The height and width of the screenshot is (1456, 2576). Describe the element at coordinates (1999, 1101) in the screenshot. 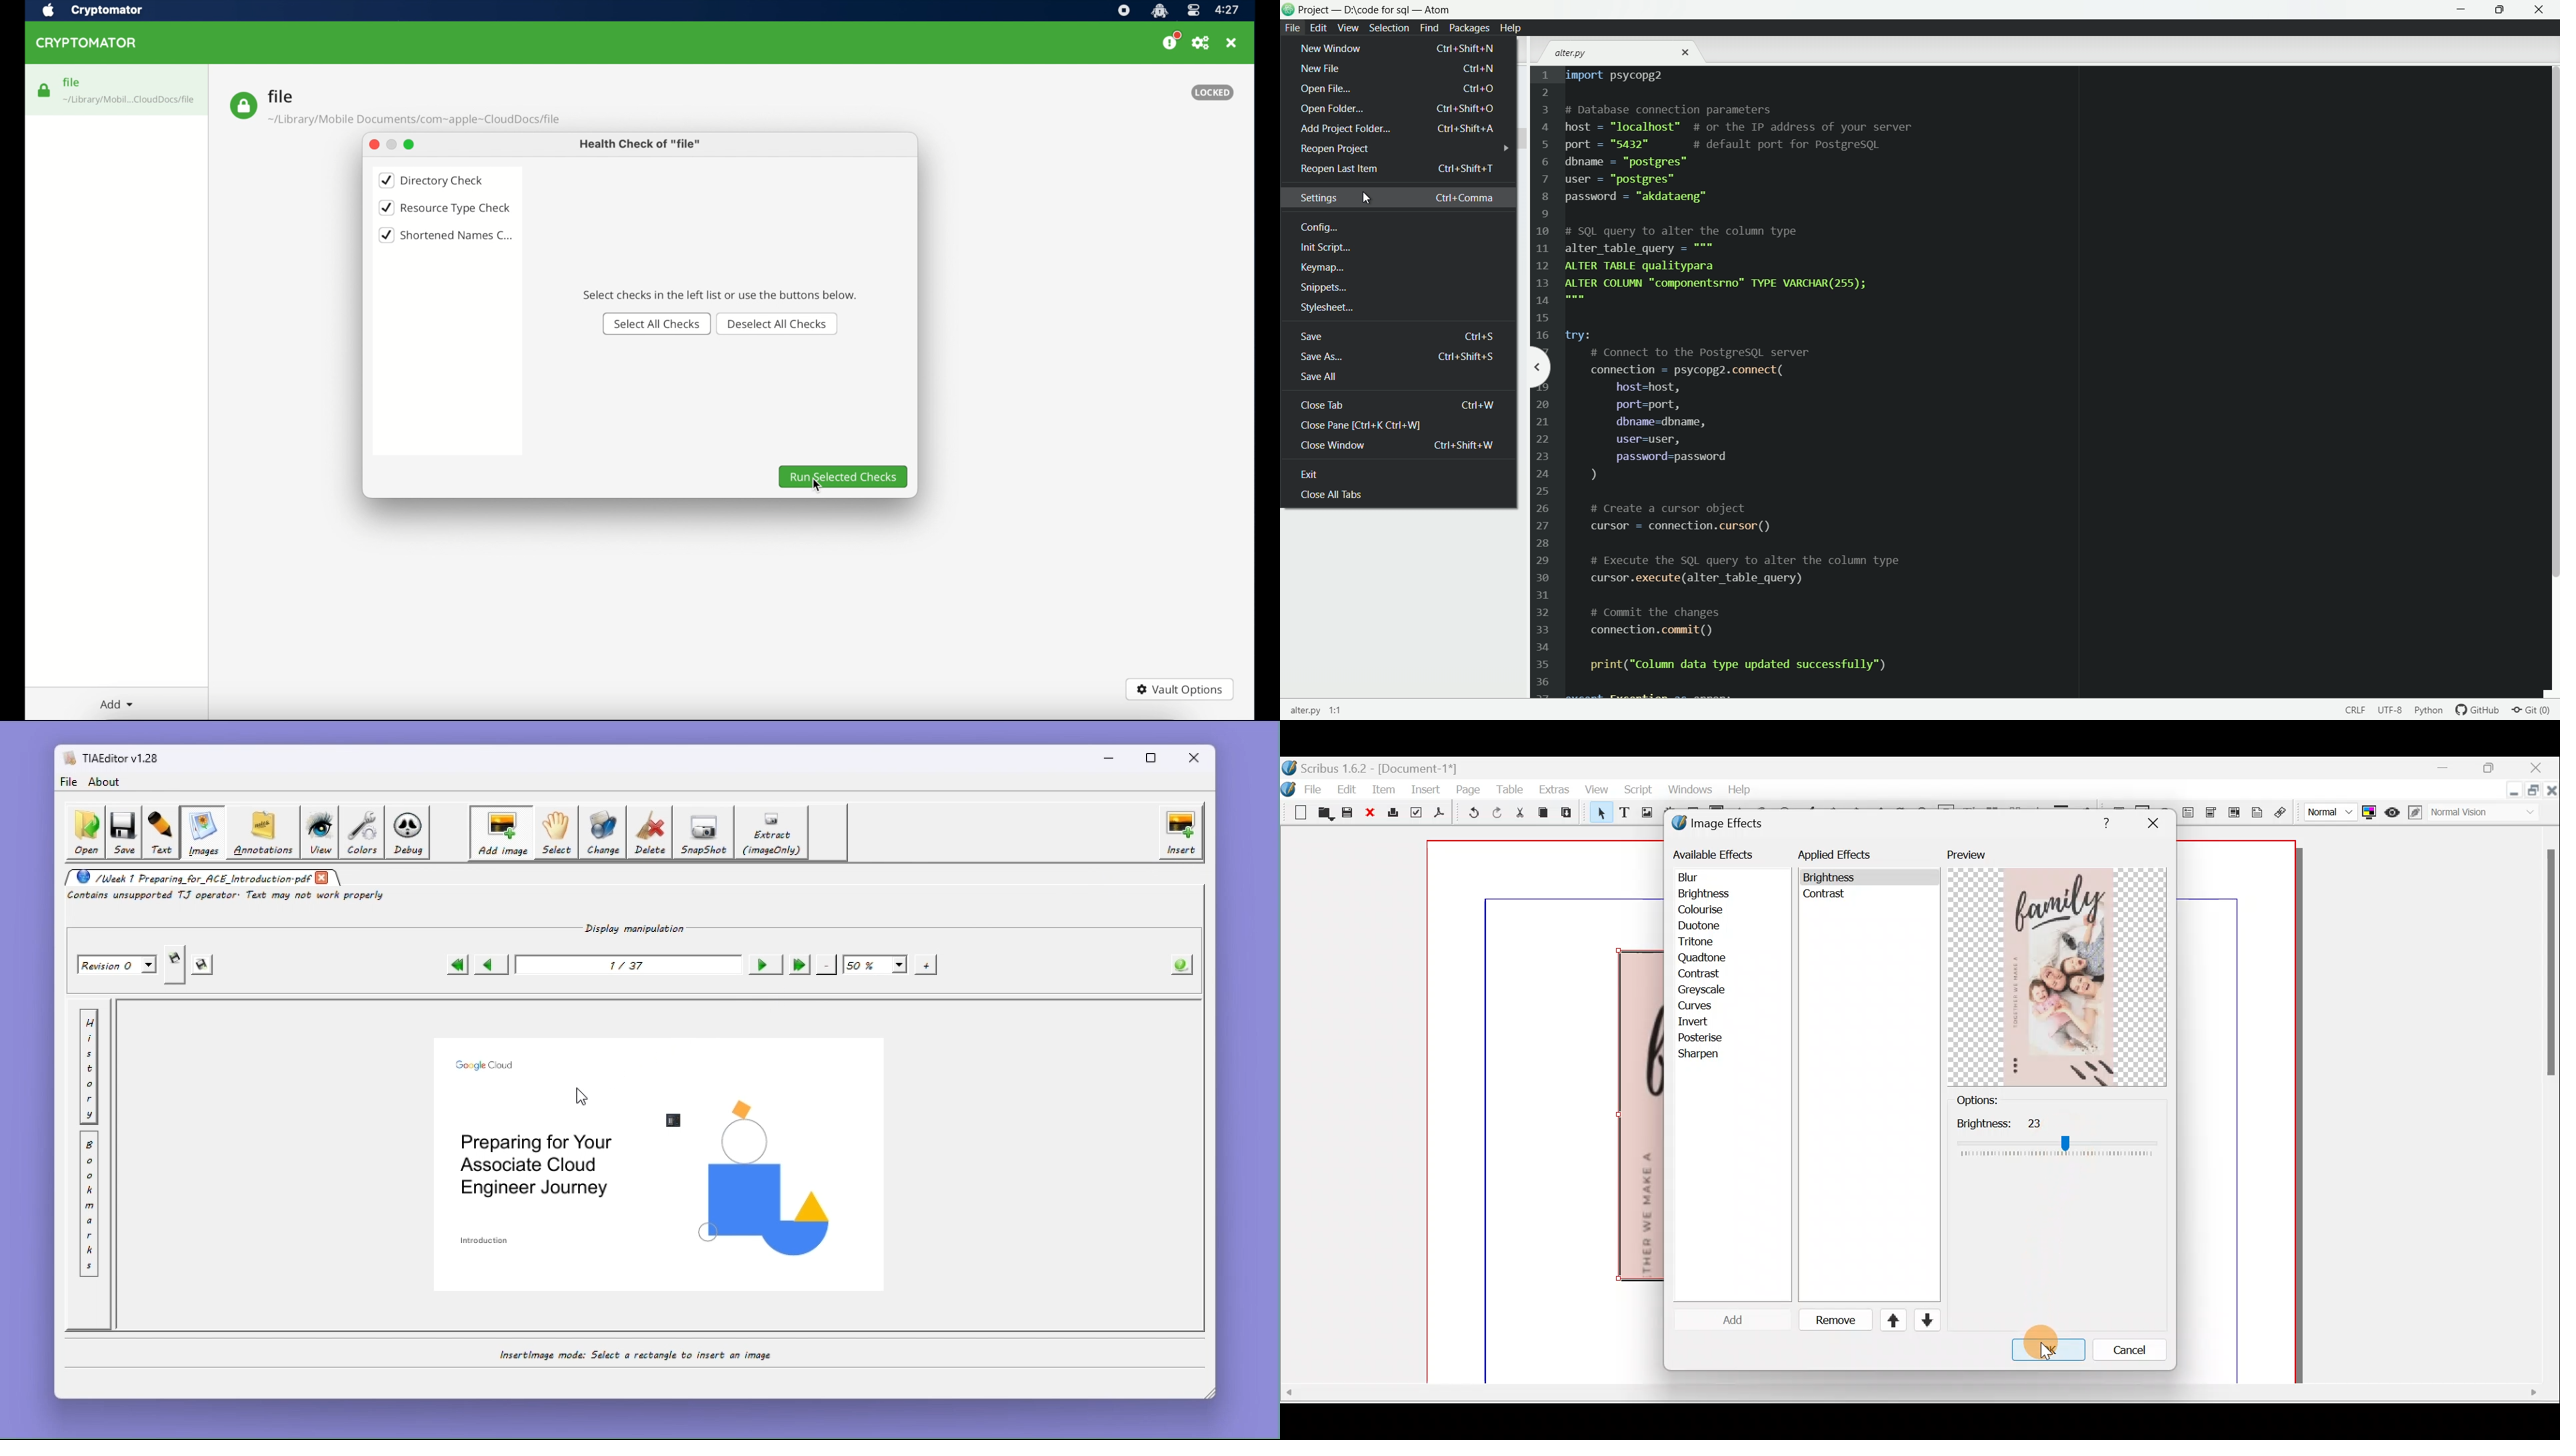

I see `Options` at that location.